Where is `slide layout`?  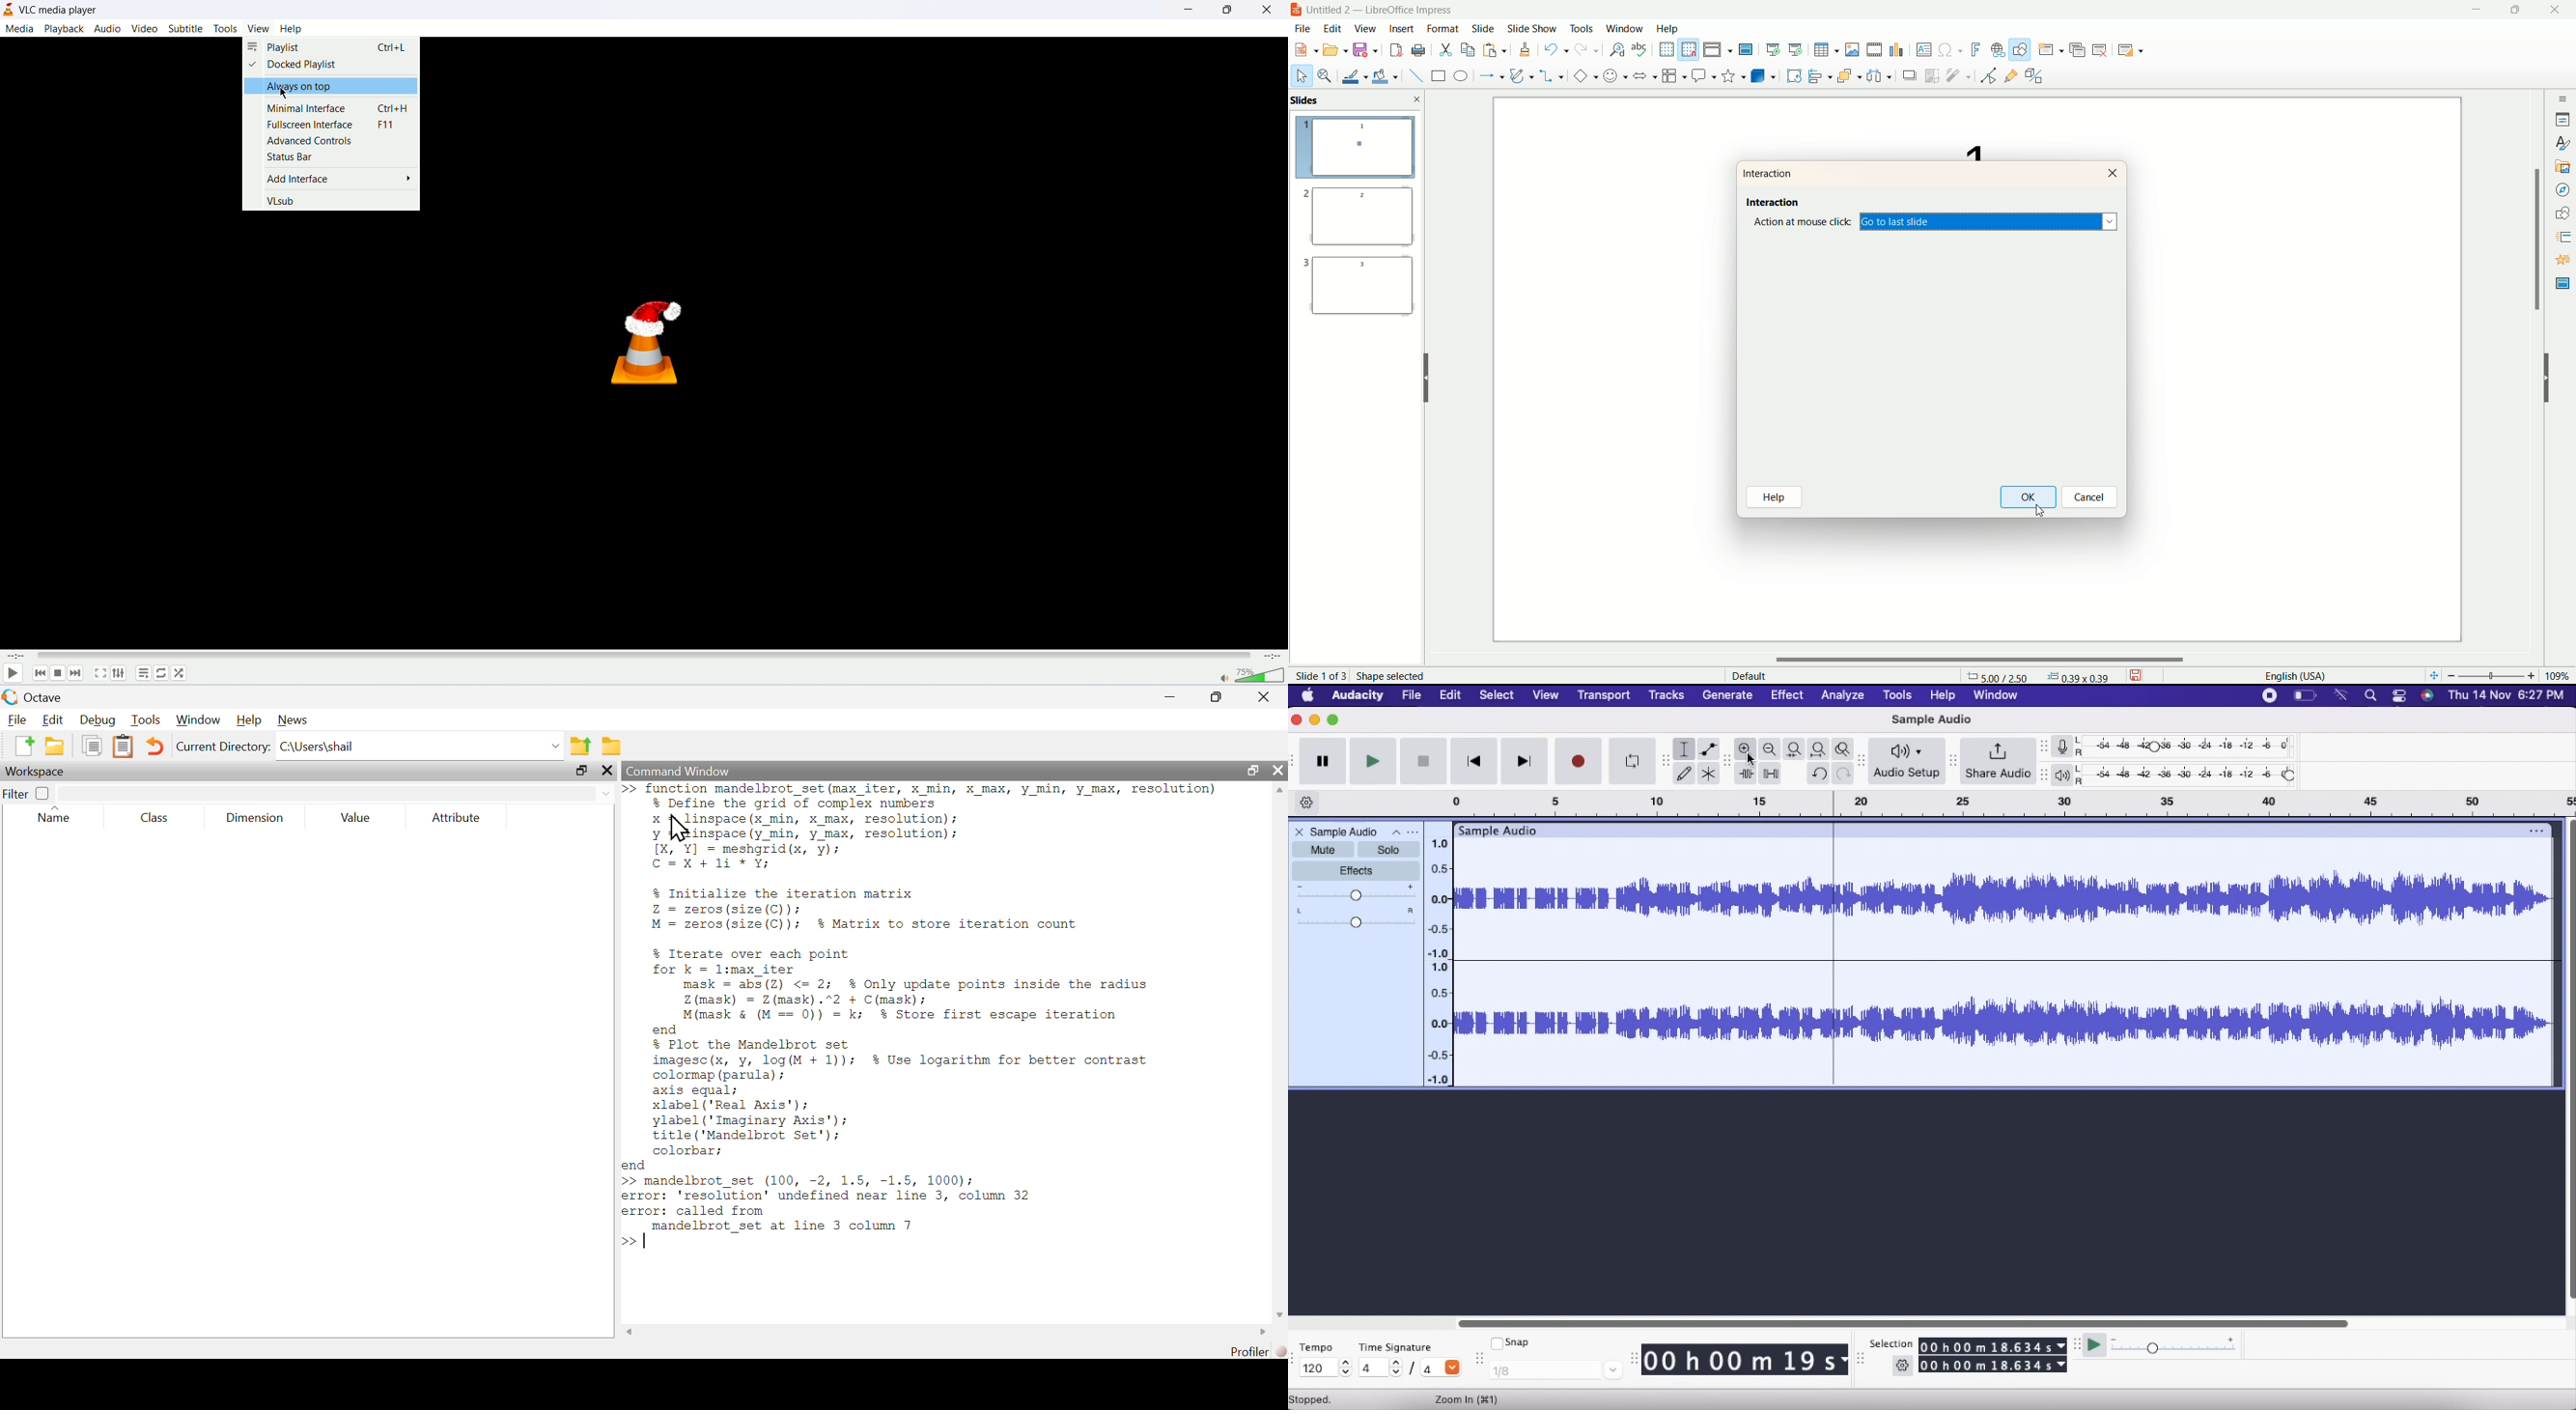
slide layout is located at coordinates (2139, 52).